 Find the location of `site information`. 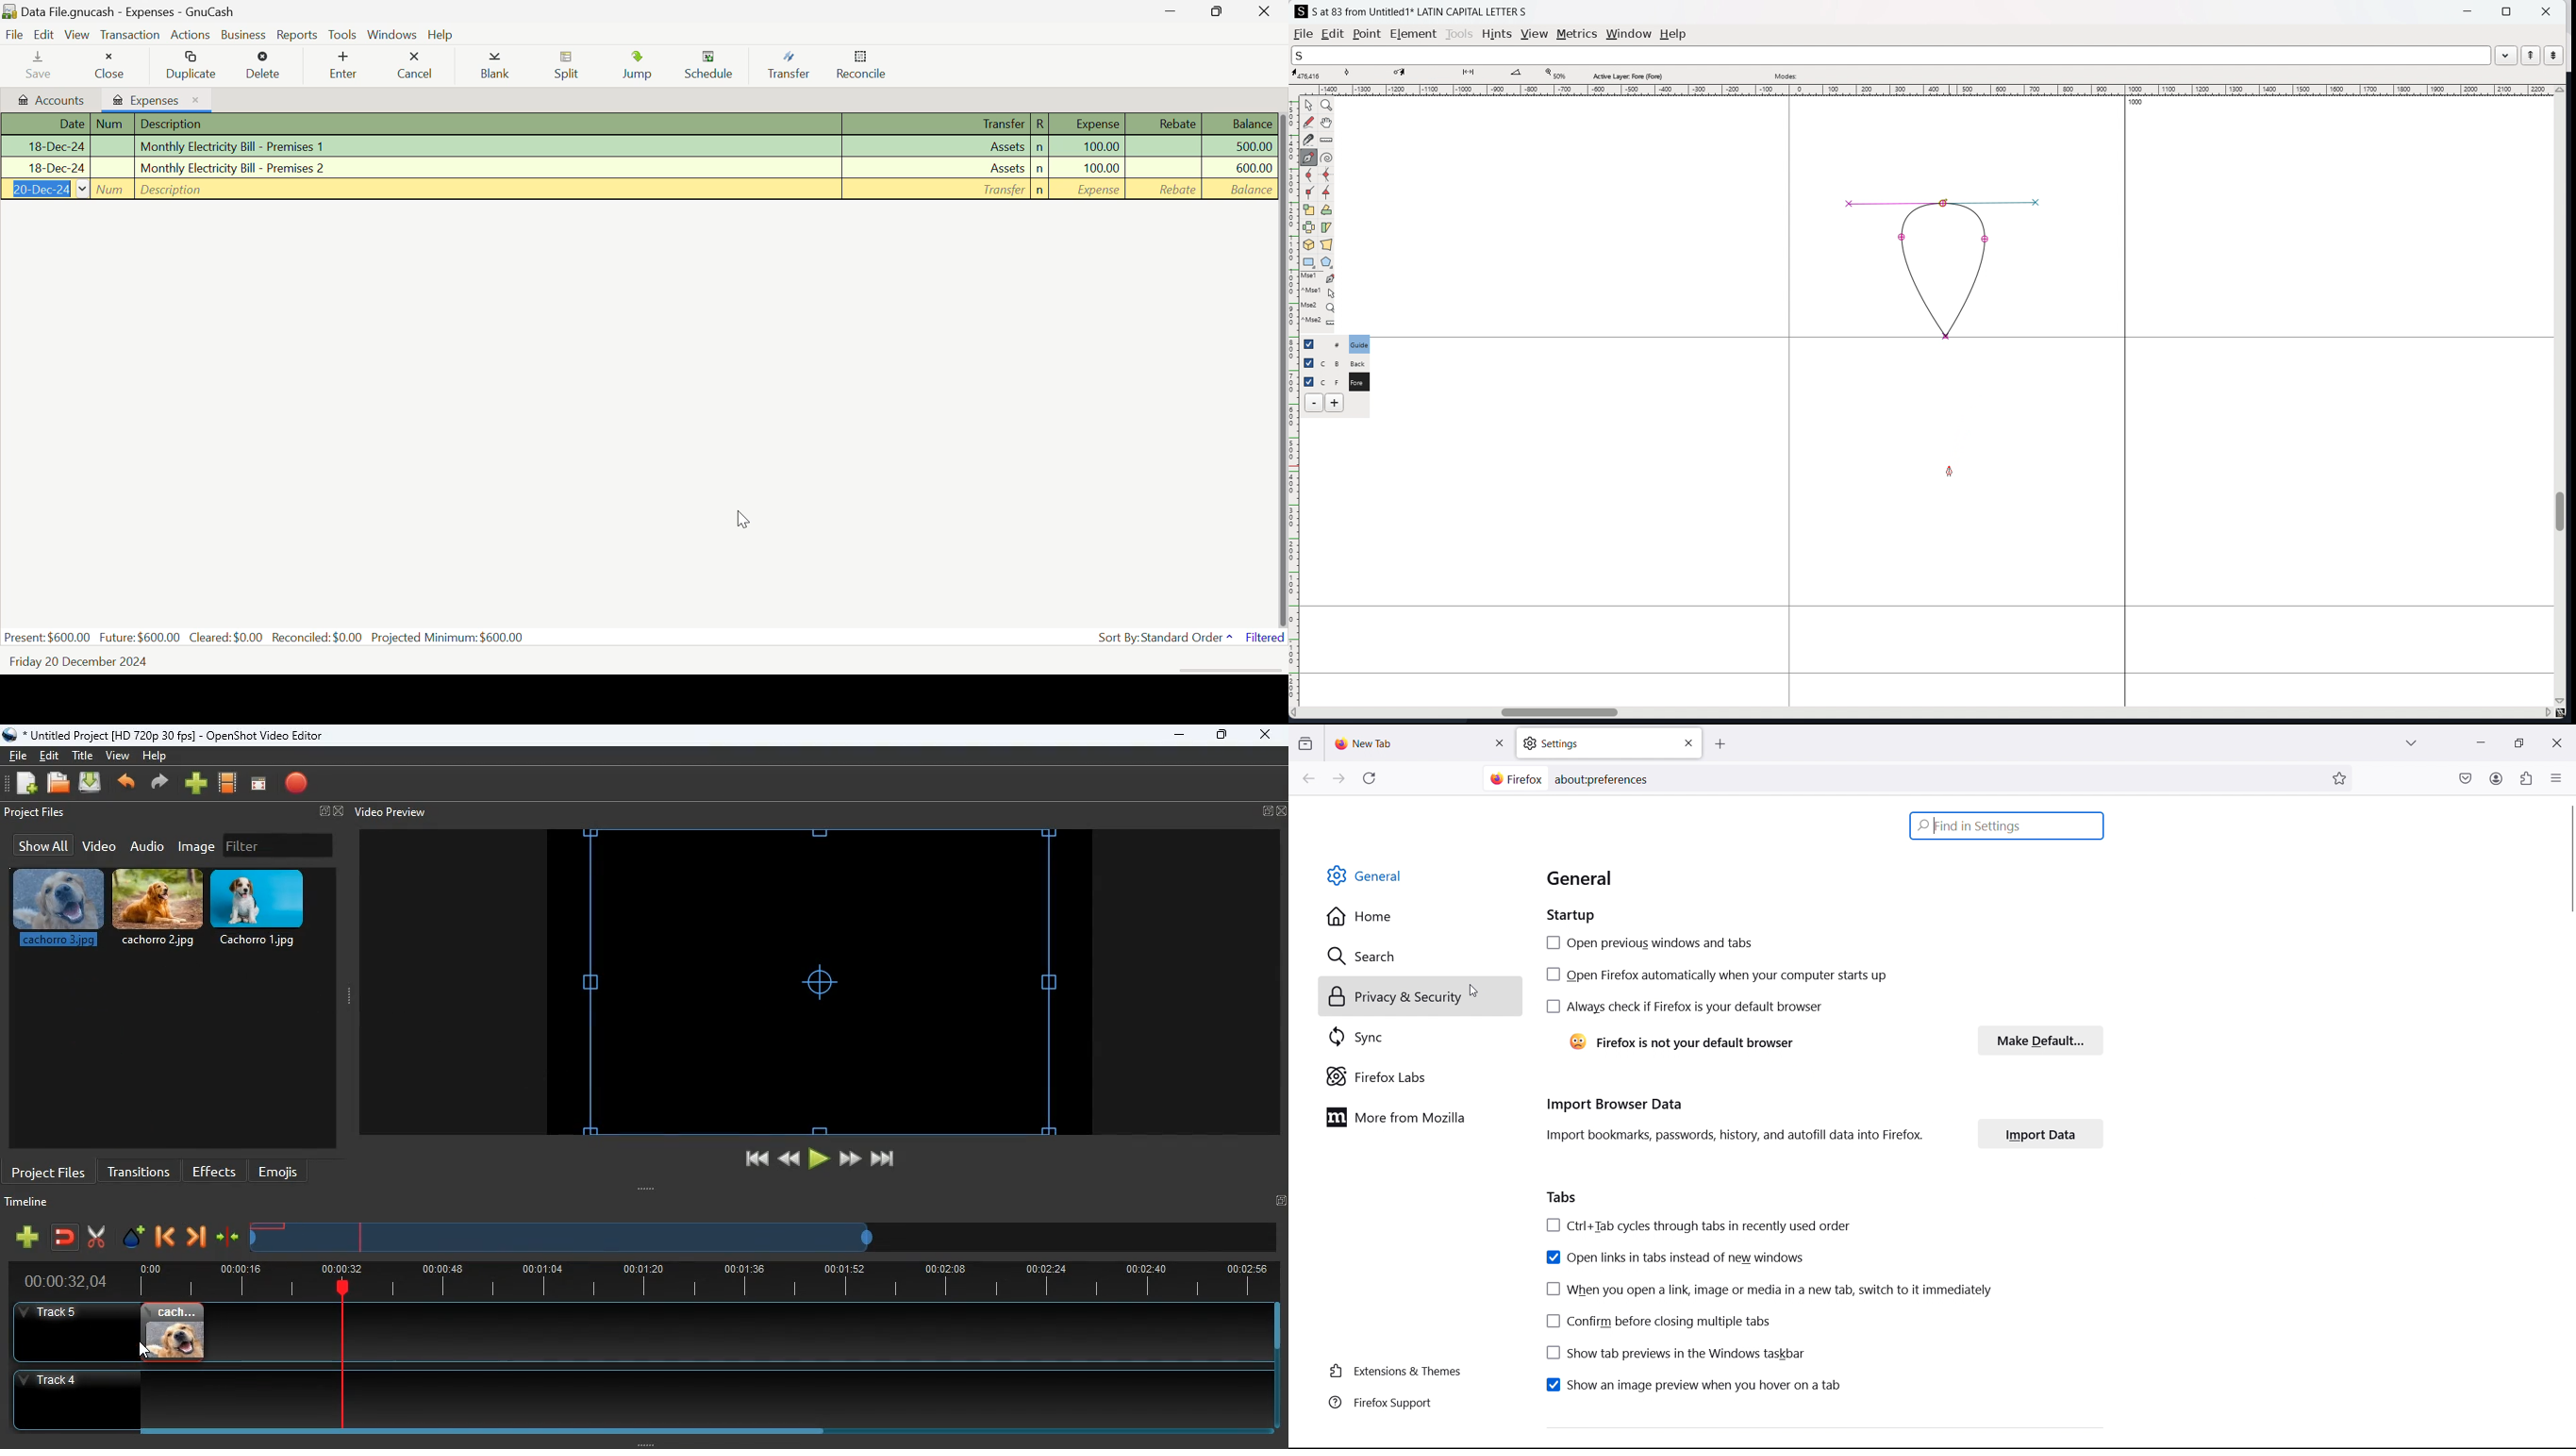

site information is located at coordinates (1514, 779).